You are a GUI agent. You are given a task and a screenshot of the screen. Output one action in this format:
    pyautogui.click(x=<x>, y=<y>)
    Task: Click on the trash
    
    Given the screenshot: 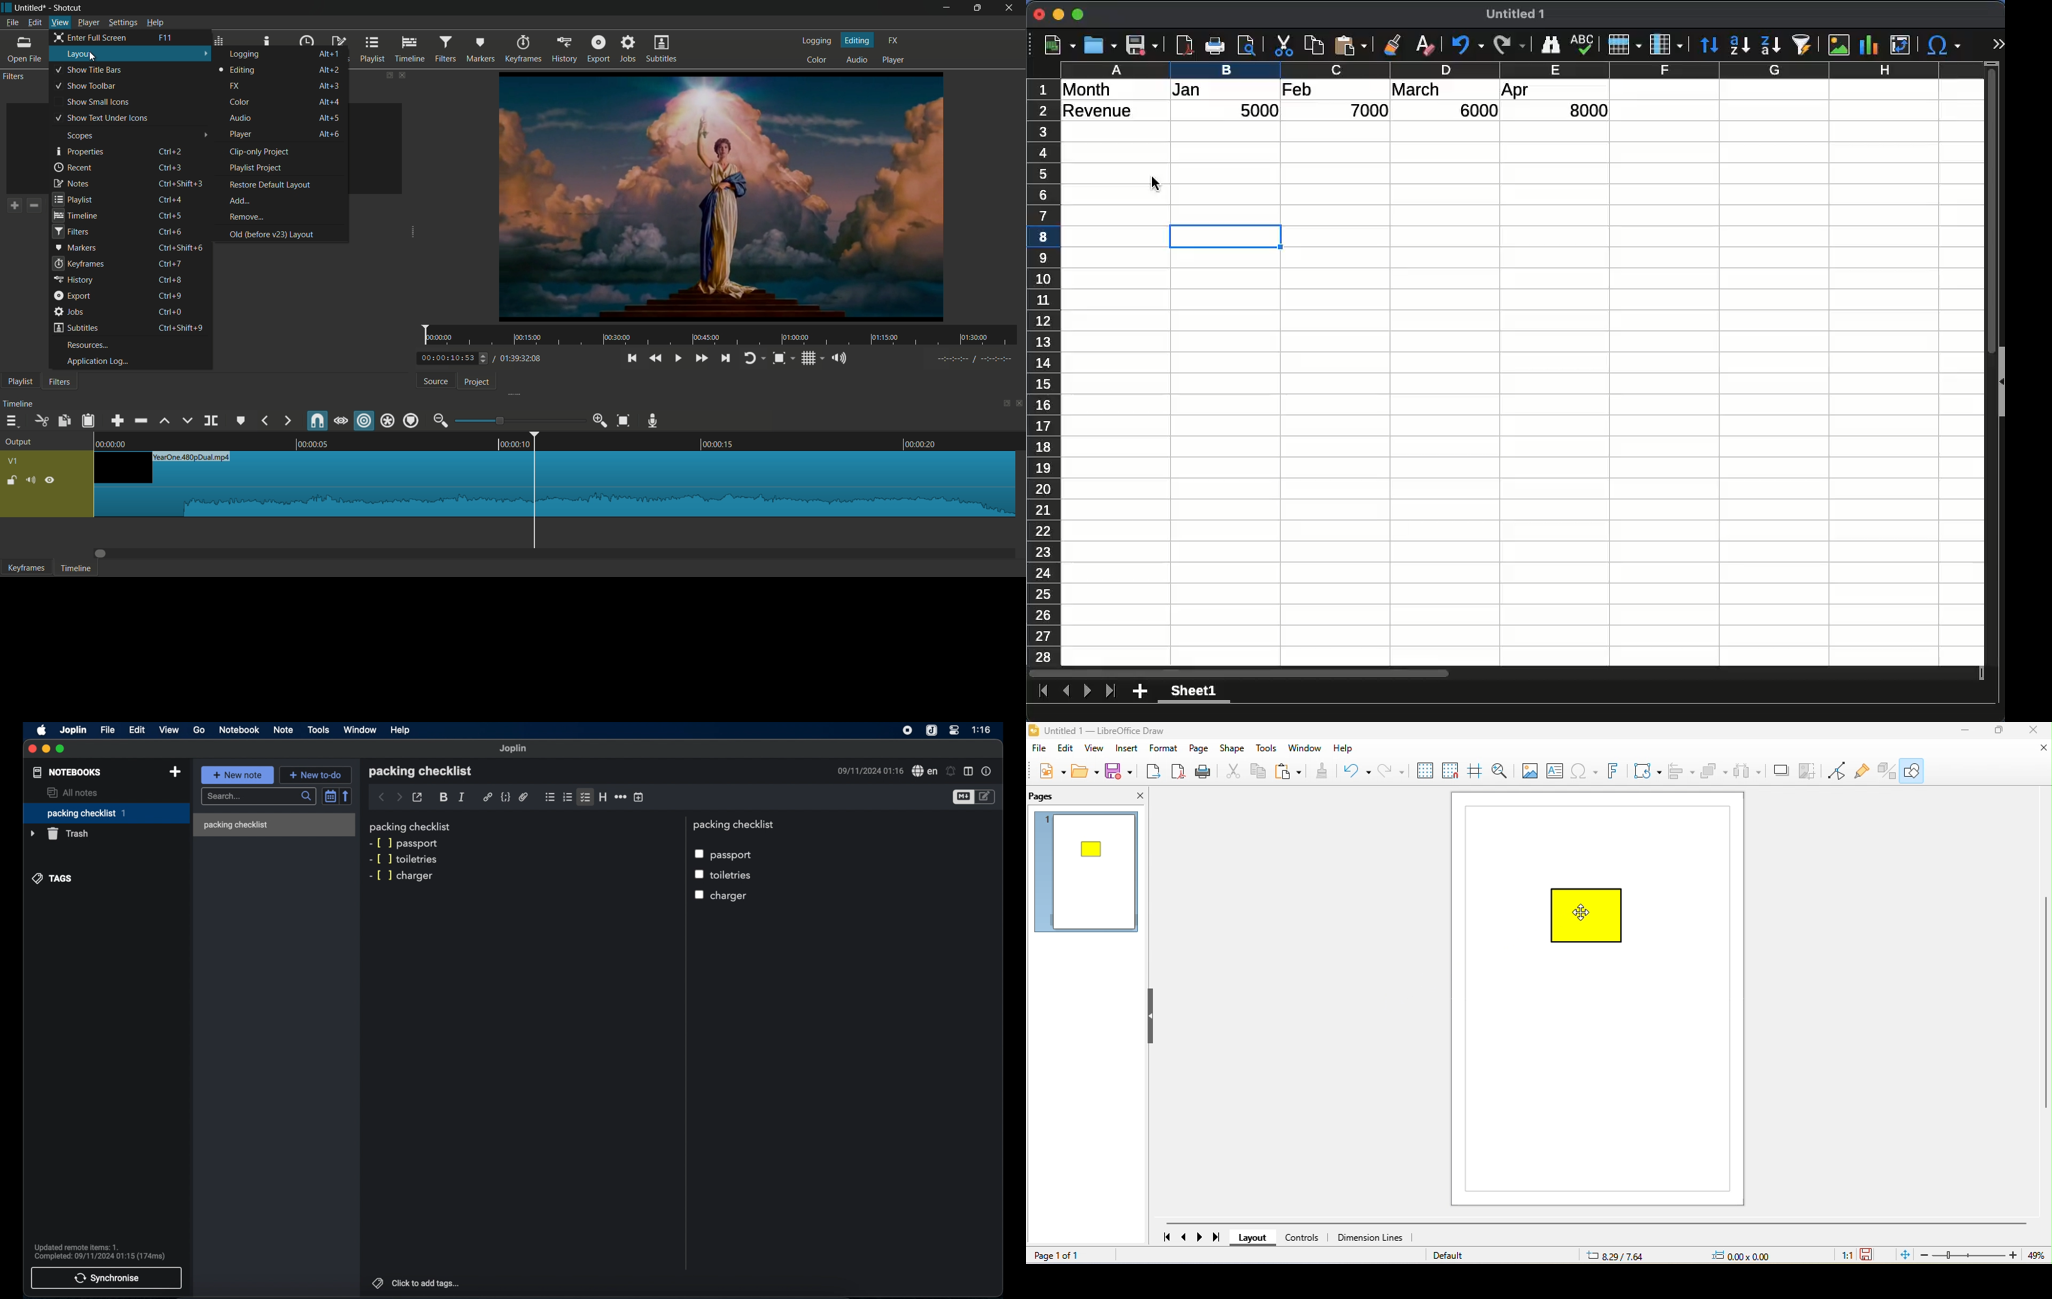 What is the action you would take?
    pyautogui.click(x=60, y=834)
    